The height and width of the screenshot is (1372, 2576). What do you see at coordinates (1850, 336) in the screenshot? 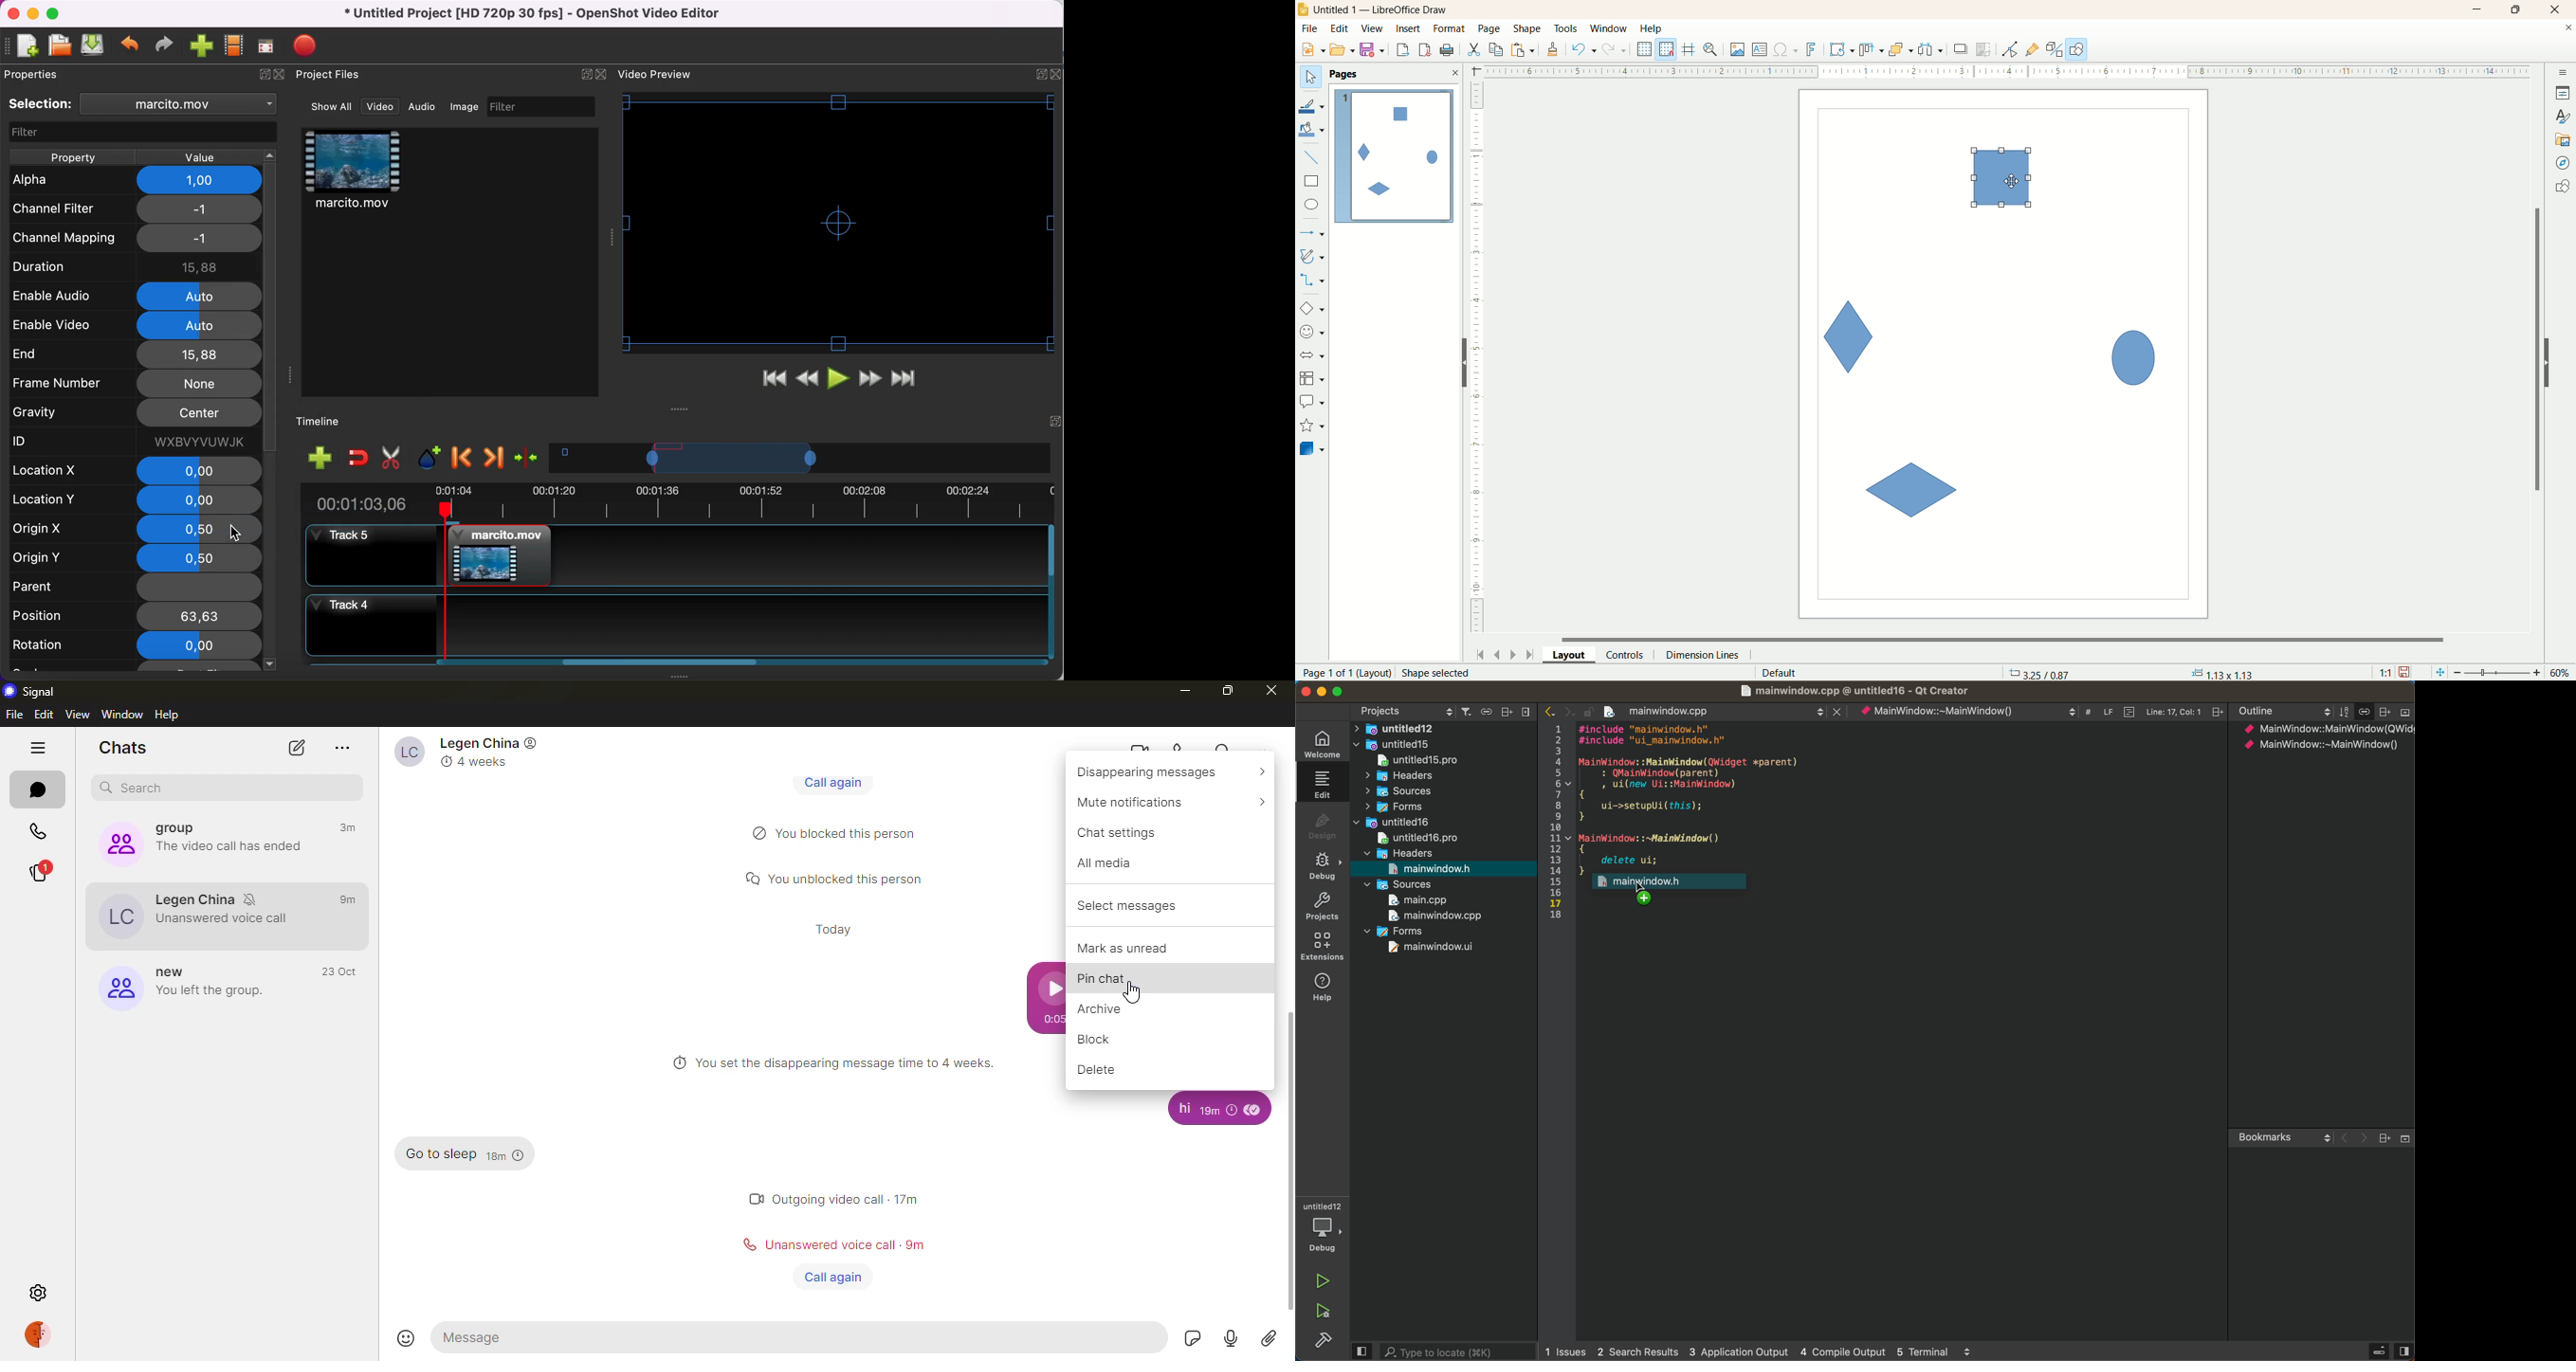
I see `unselected shape` at bounding box center [1850, 336].